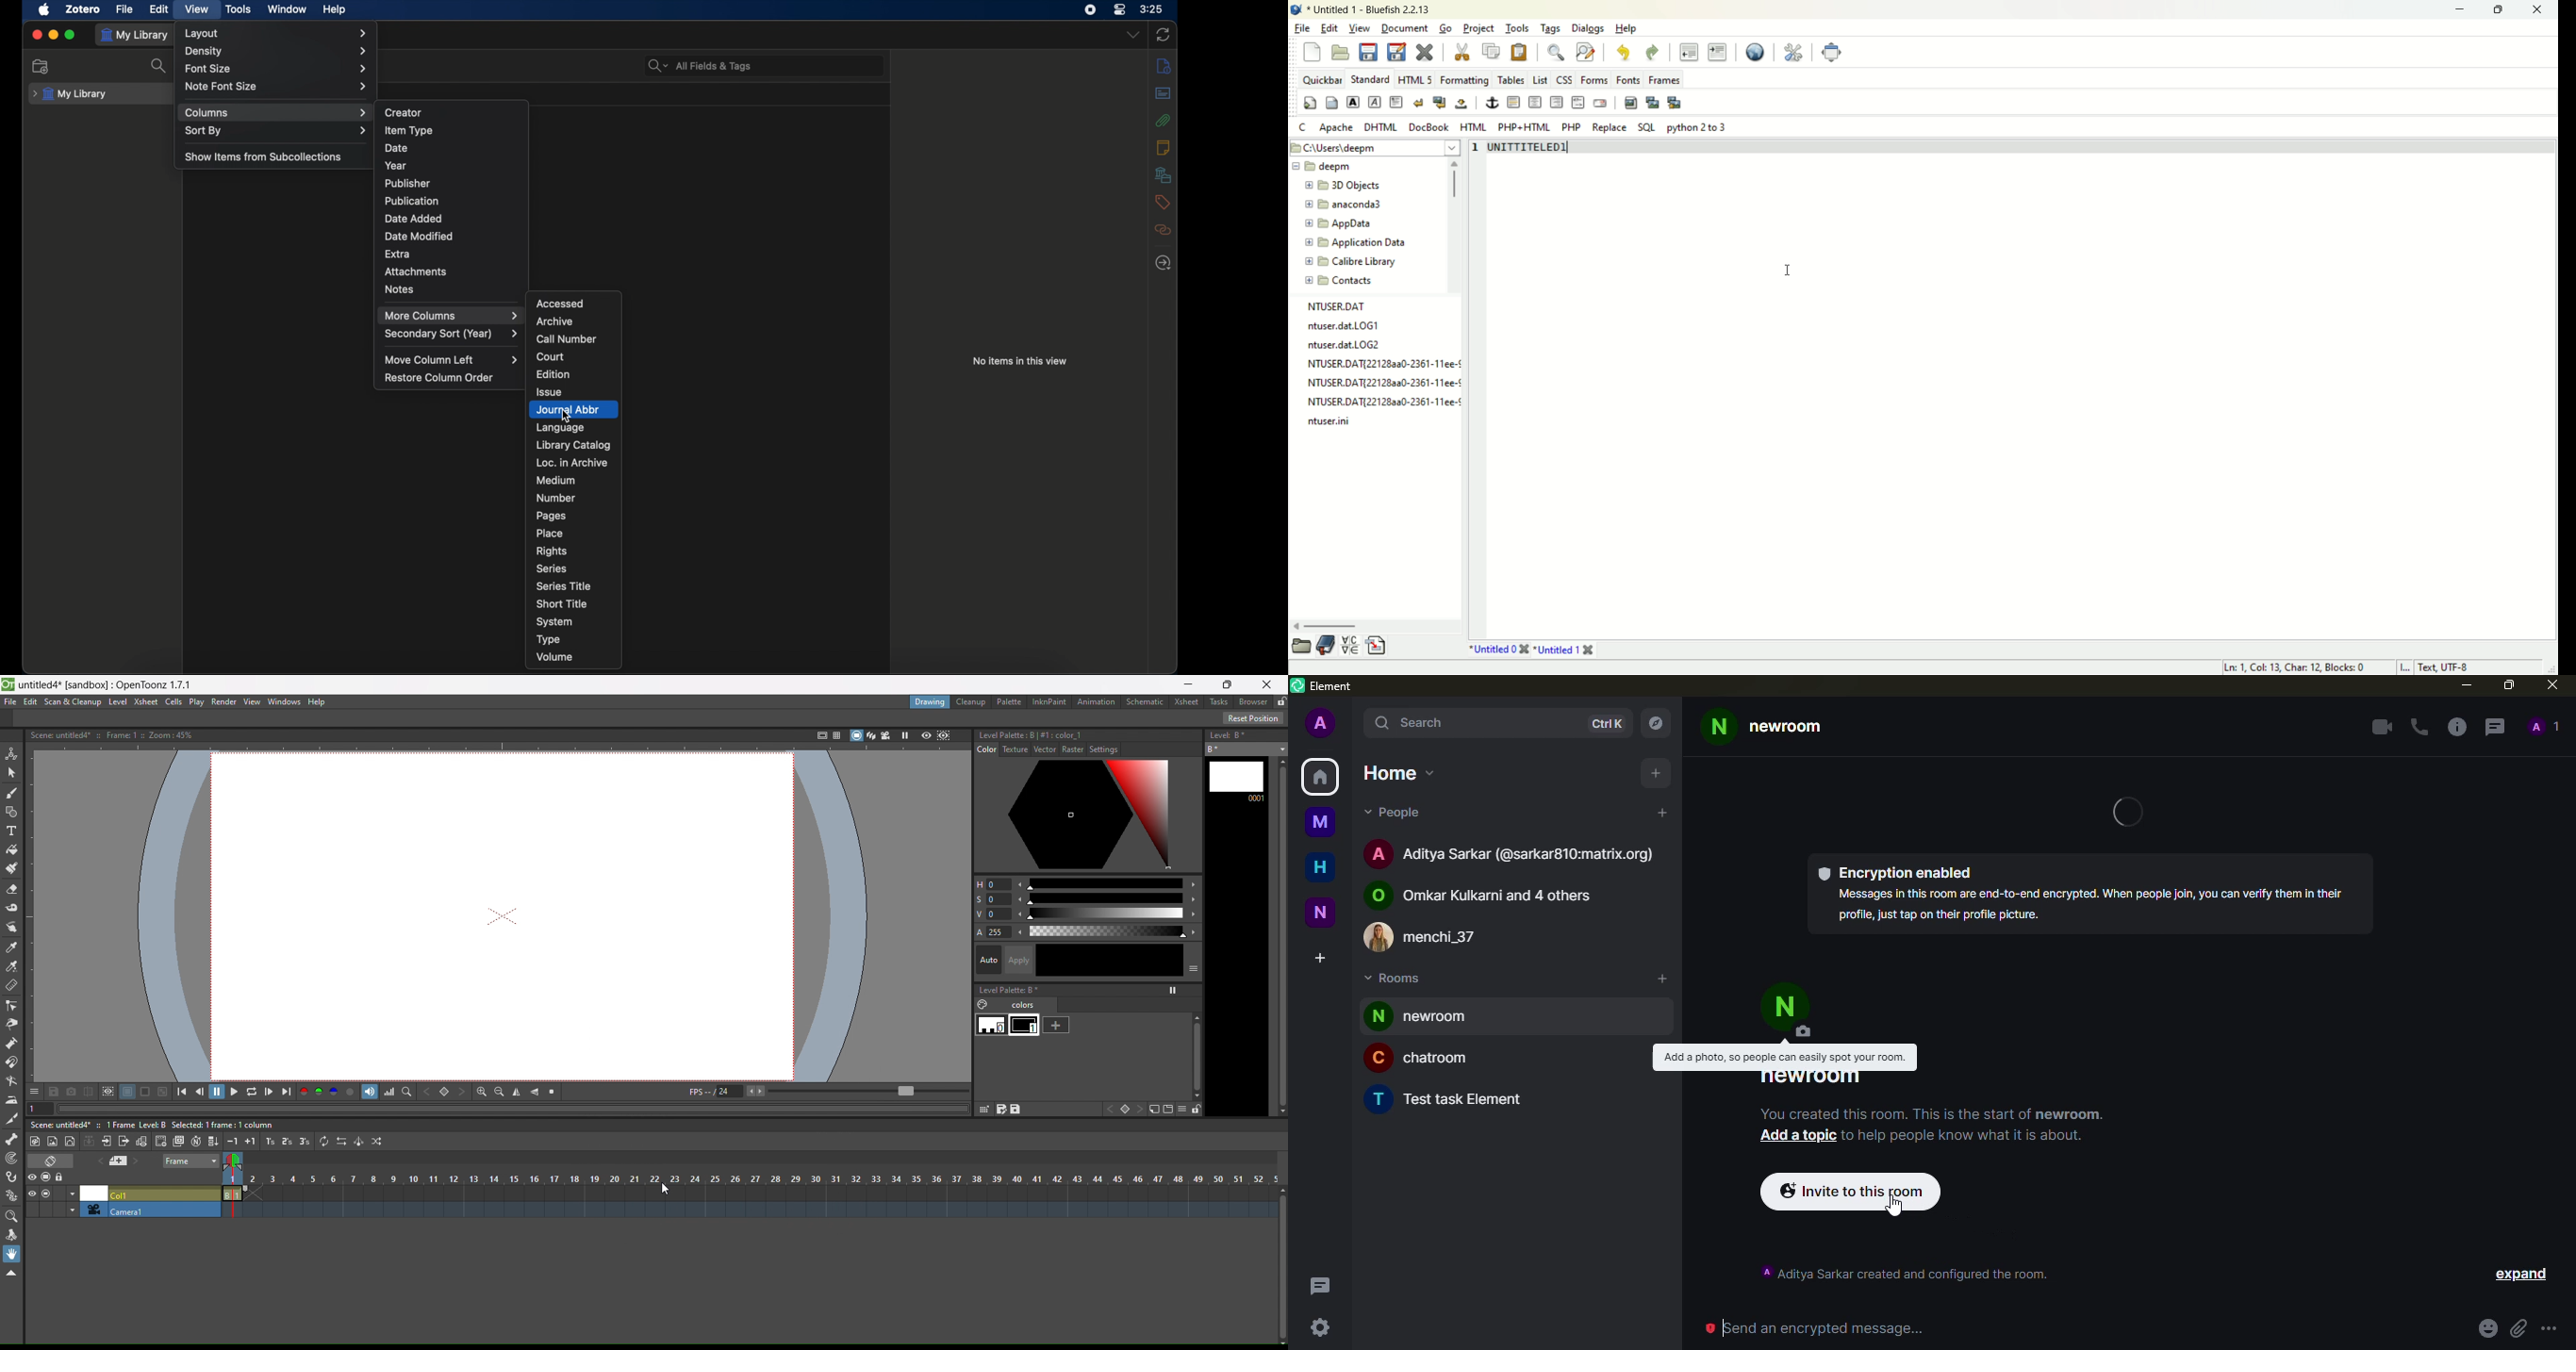  What do you see at coordinates (11, 967) in the screenshot?
I see `rgb picker tool` at bounding box center [11, 967].